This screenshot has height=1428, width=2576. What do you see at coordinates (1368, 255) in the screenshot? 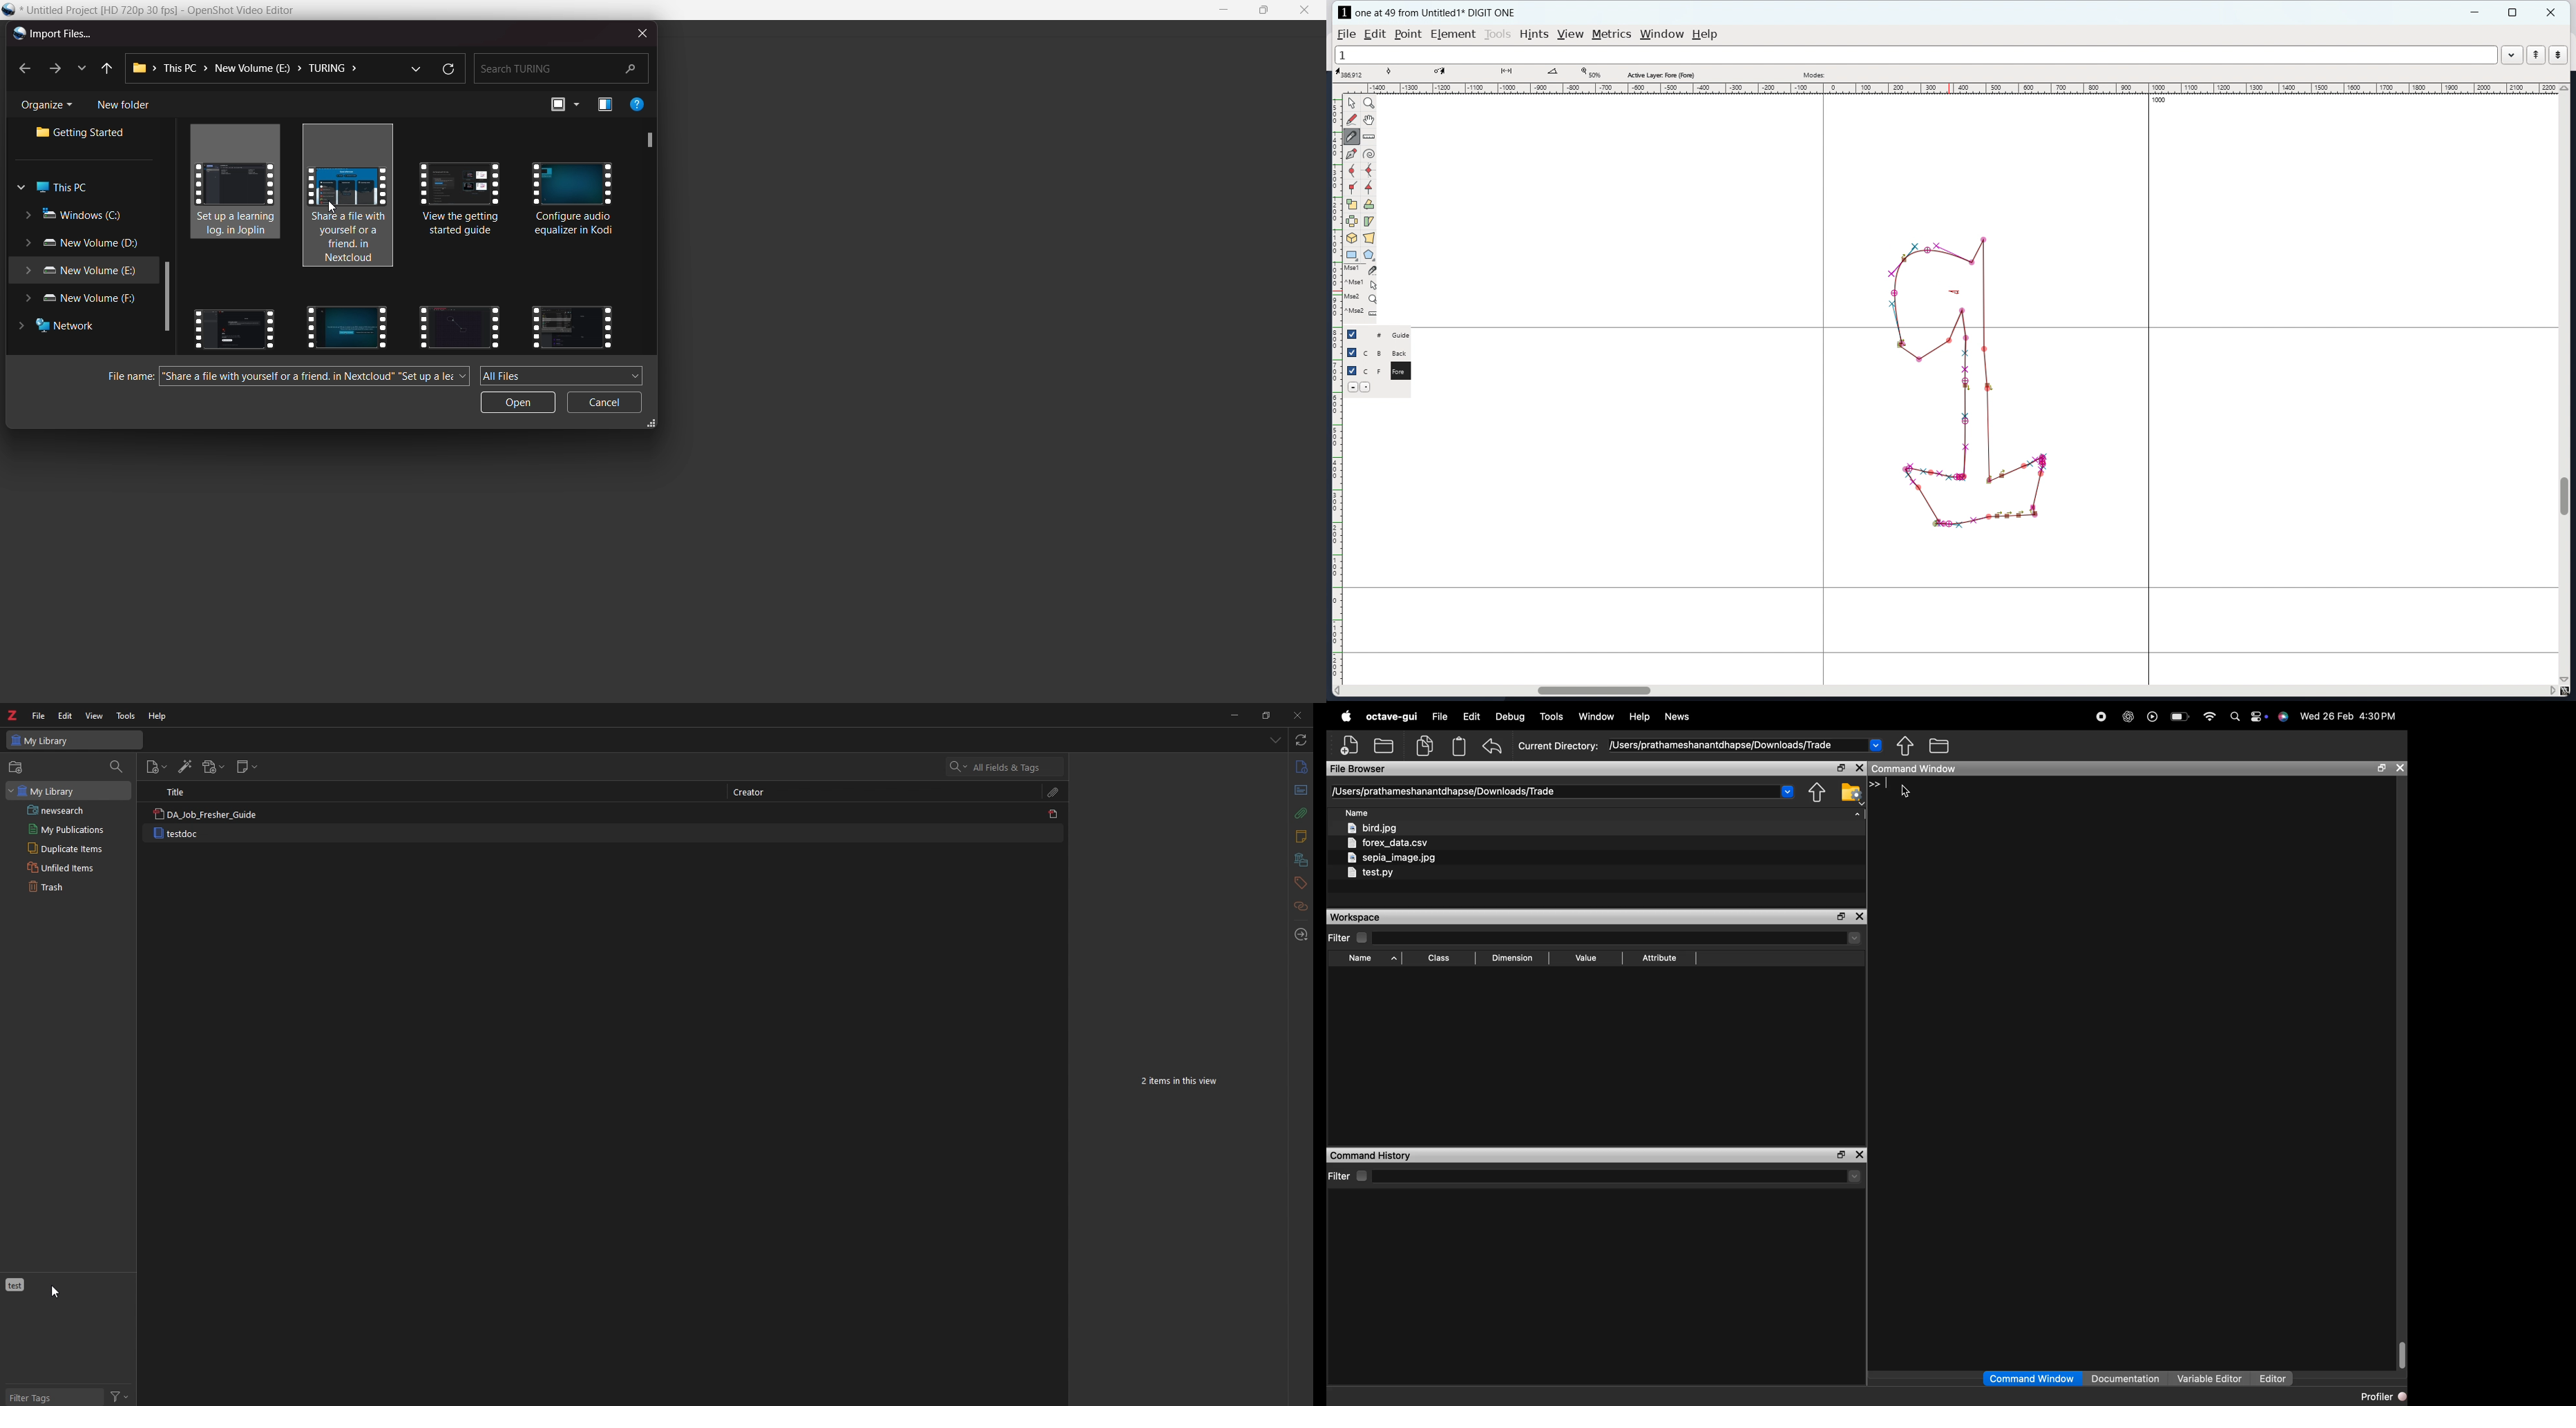
I see `polygon or star` at bounding box center [1368, 255].